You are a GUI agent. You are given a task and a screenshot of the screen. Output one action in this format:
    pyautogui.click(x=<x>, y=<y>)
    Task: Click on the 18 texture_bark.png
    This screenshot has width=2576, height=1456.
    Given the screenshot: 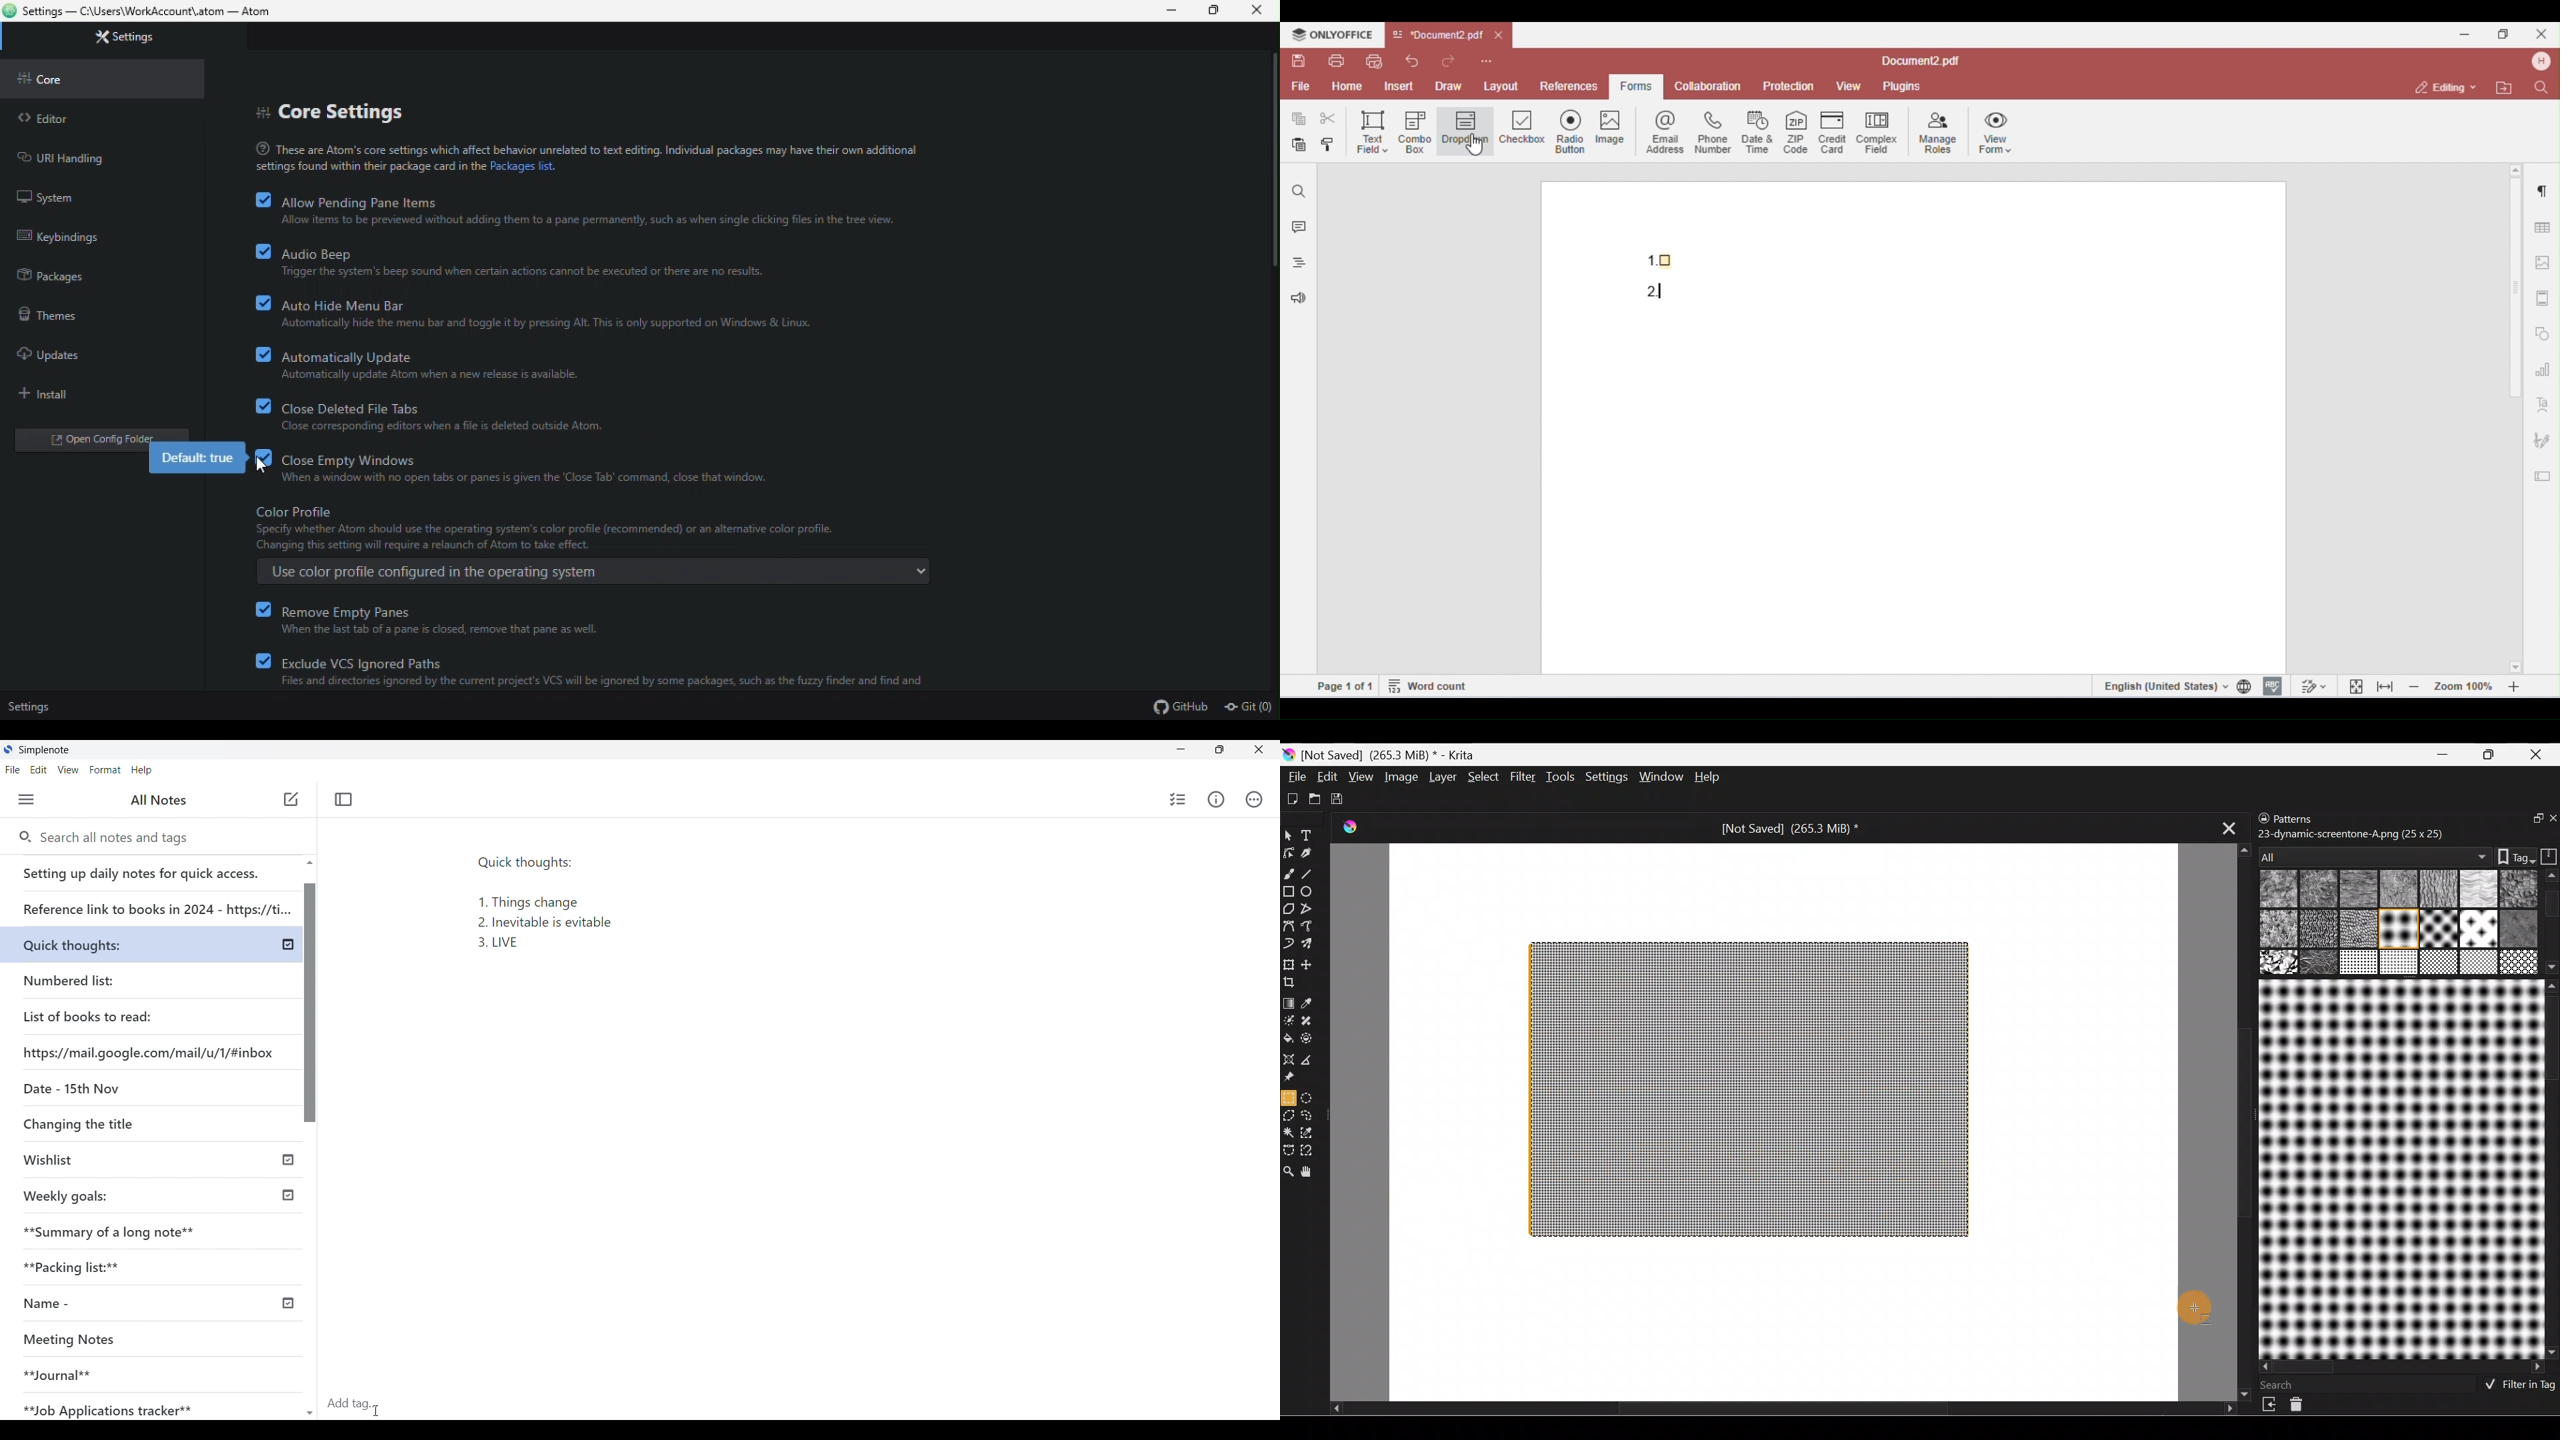 What is the action you would take?
    pyautogui.click(x=2437, y=963)
    